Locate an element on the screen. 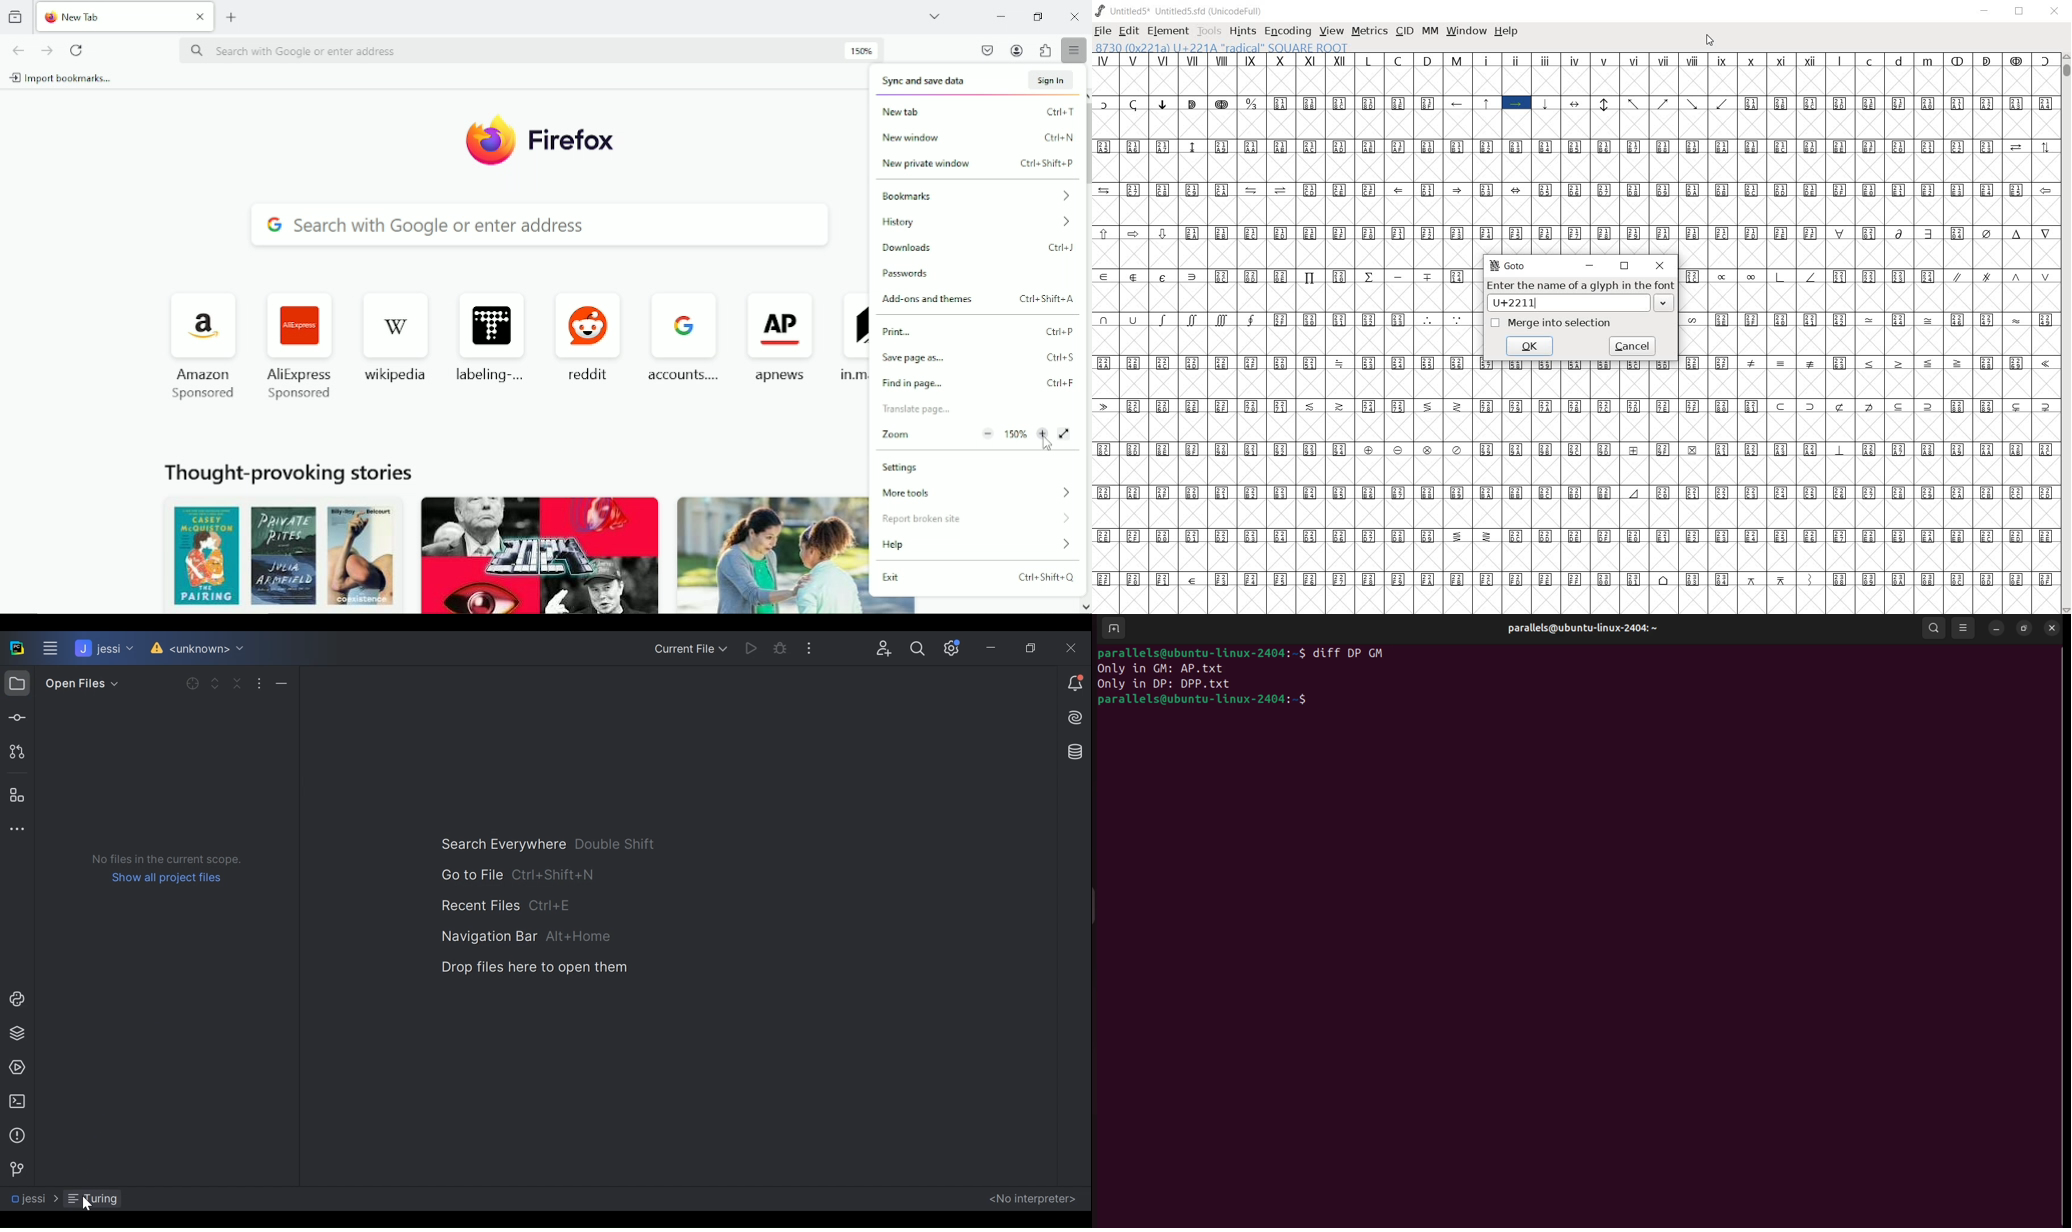 The width and height of the screenshot is (2072, 1232). HELP is located at coordinates (1508, 32).